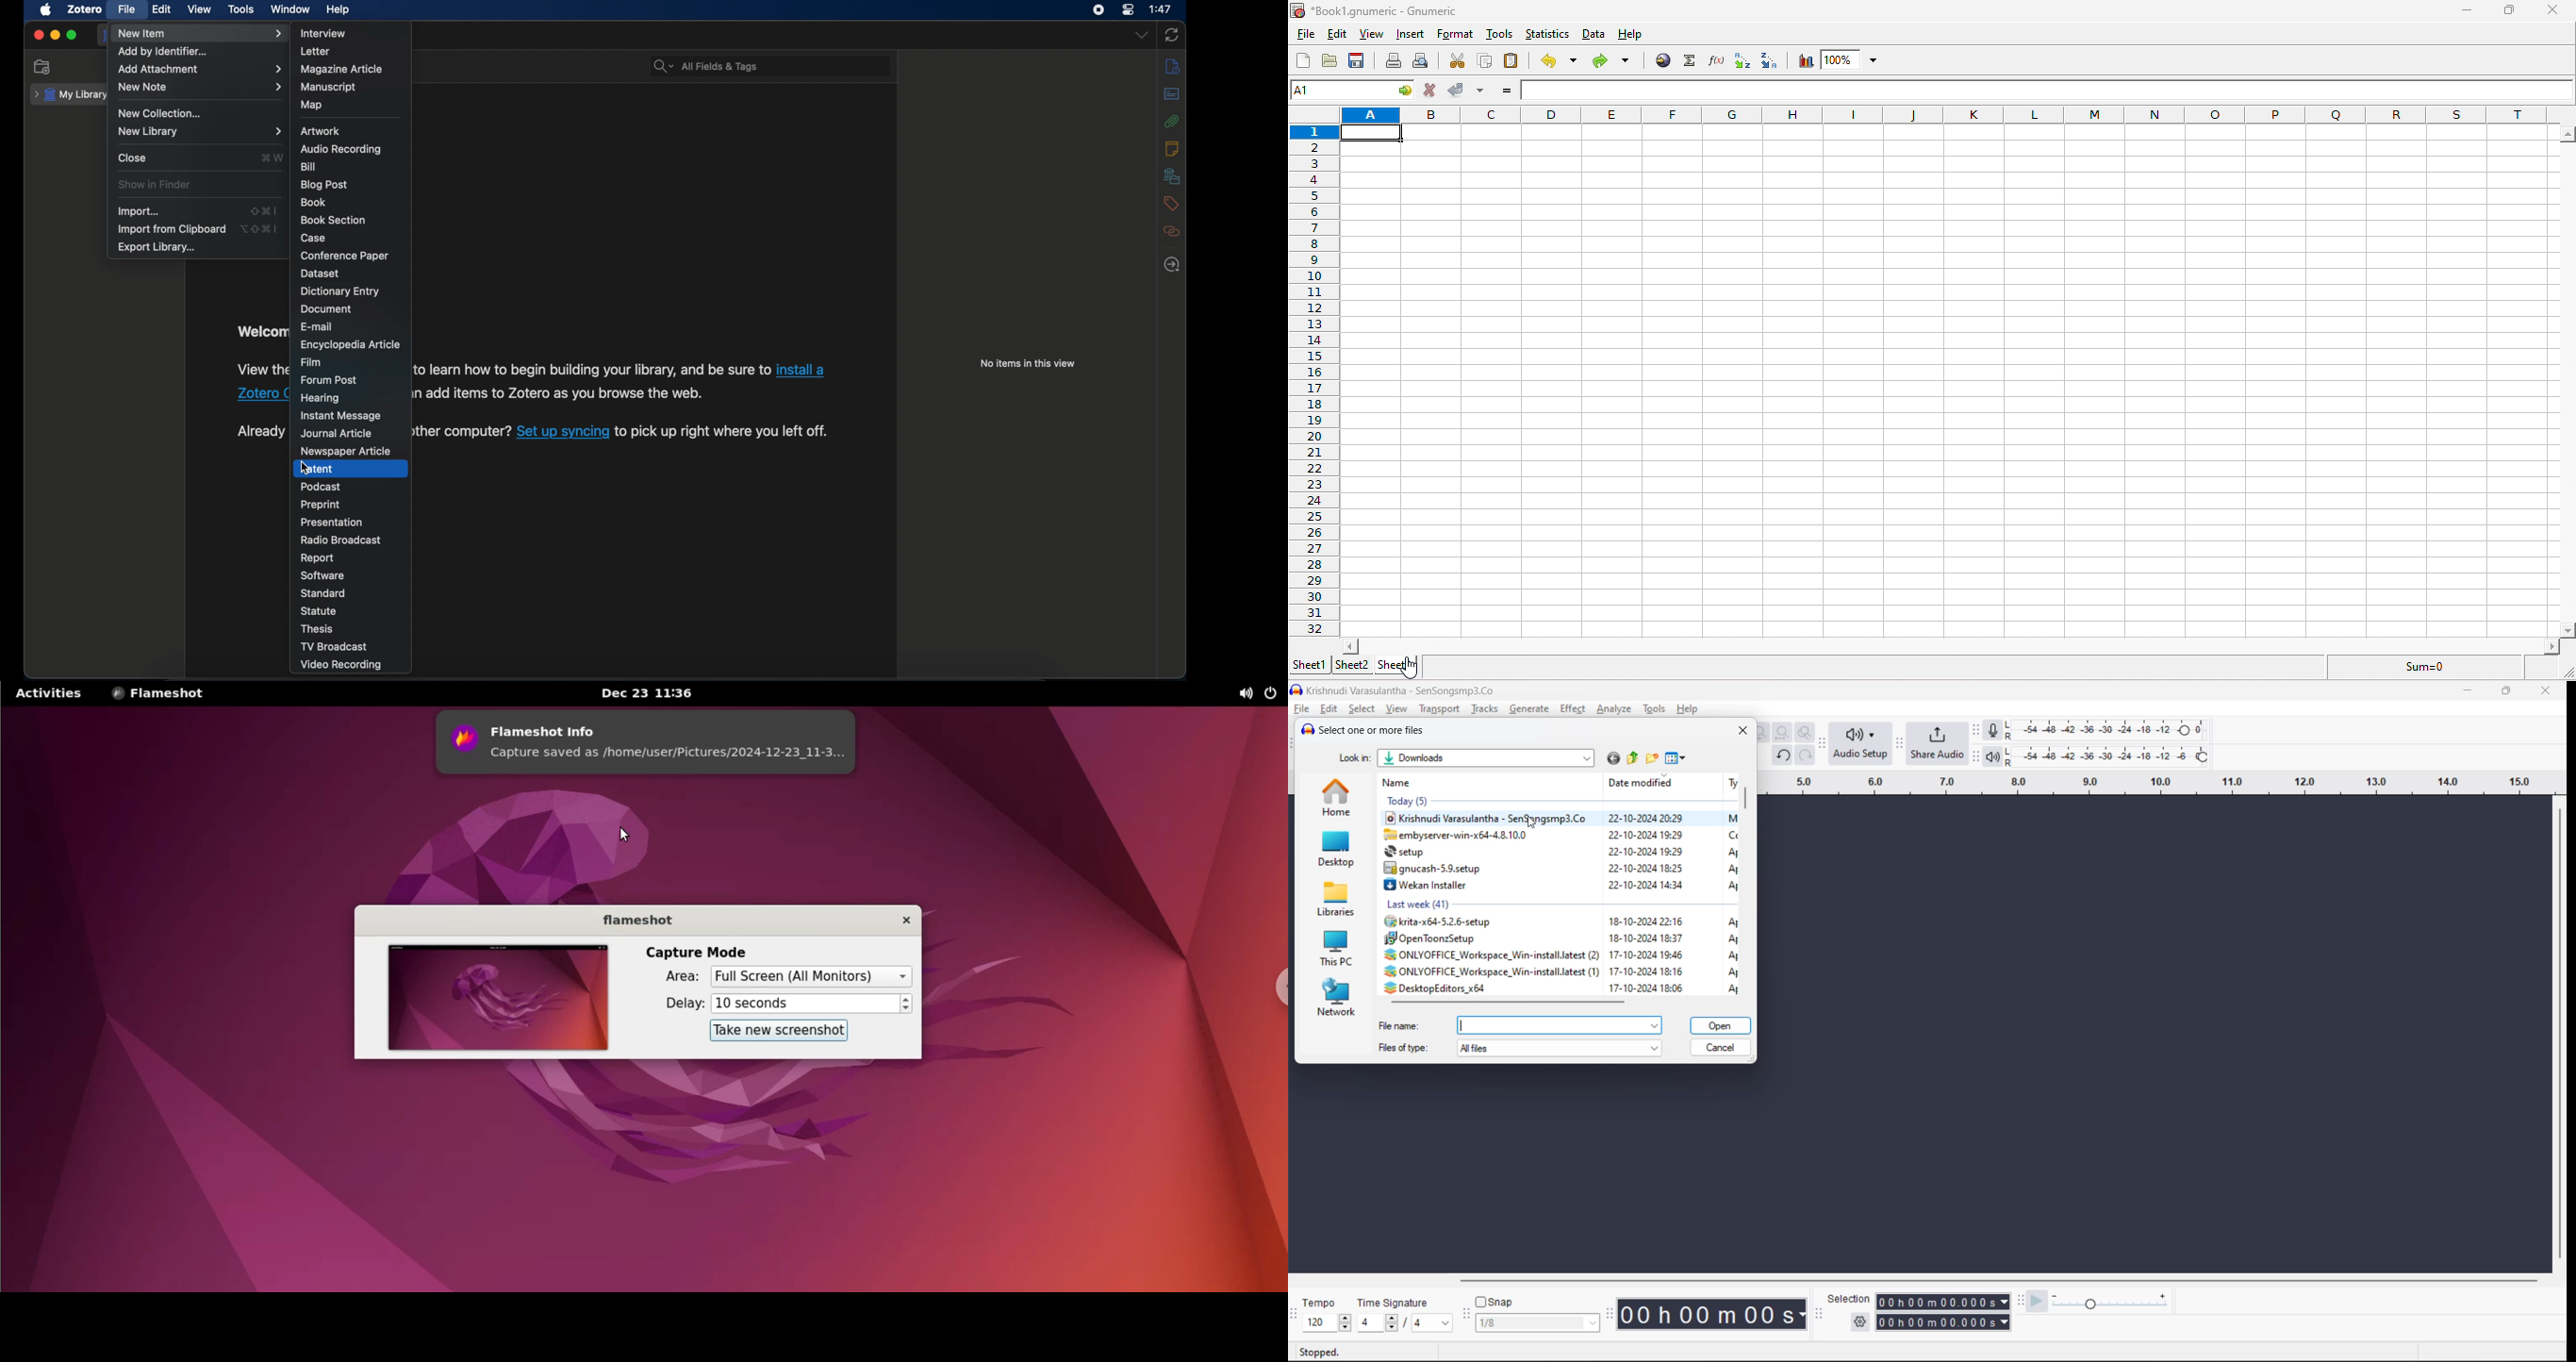  What do you see at coordinates (722, 431) in the screenshot?
I see `to pick up right where you left off.` at bounding box center [722, 431].